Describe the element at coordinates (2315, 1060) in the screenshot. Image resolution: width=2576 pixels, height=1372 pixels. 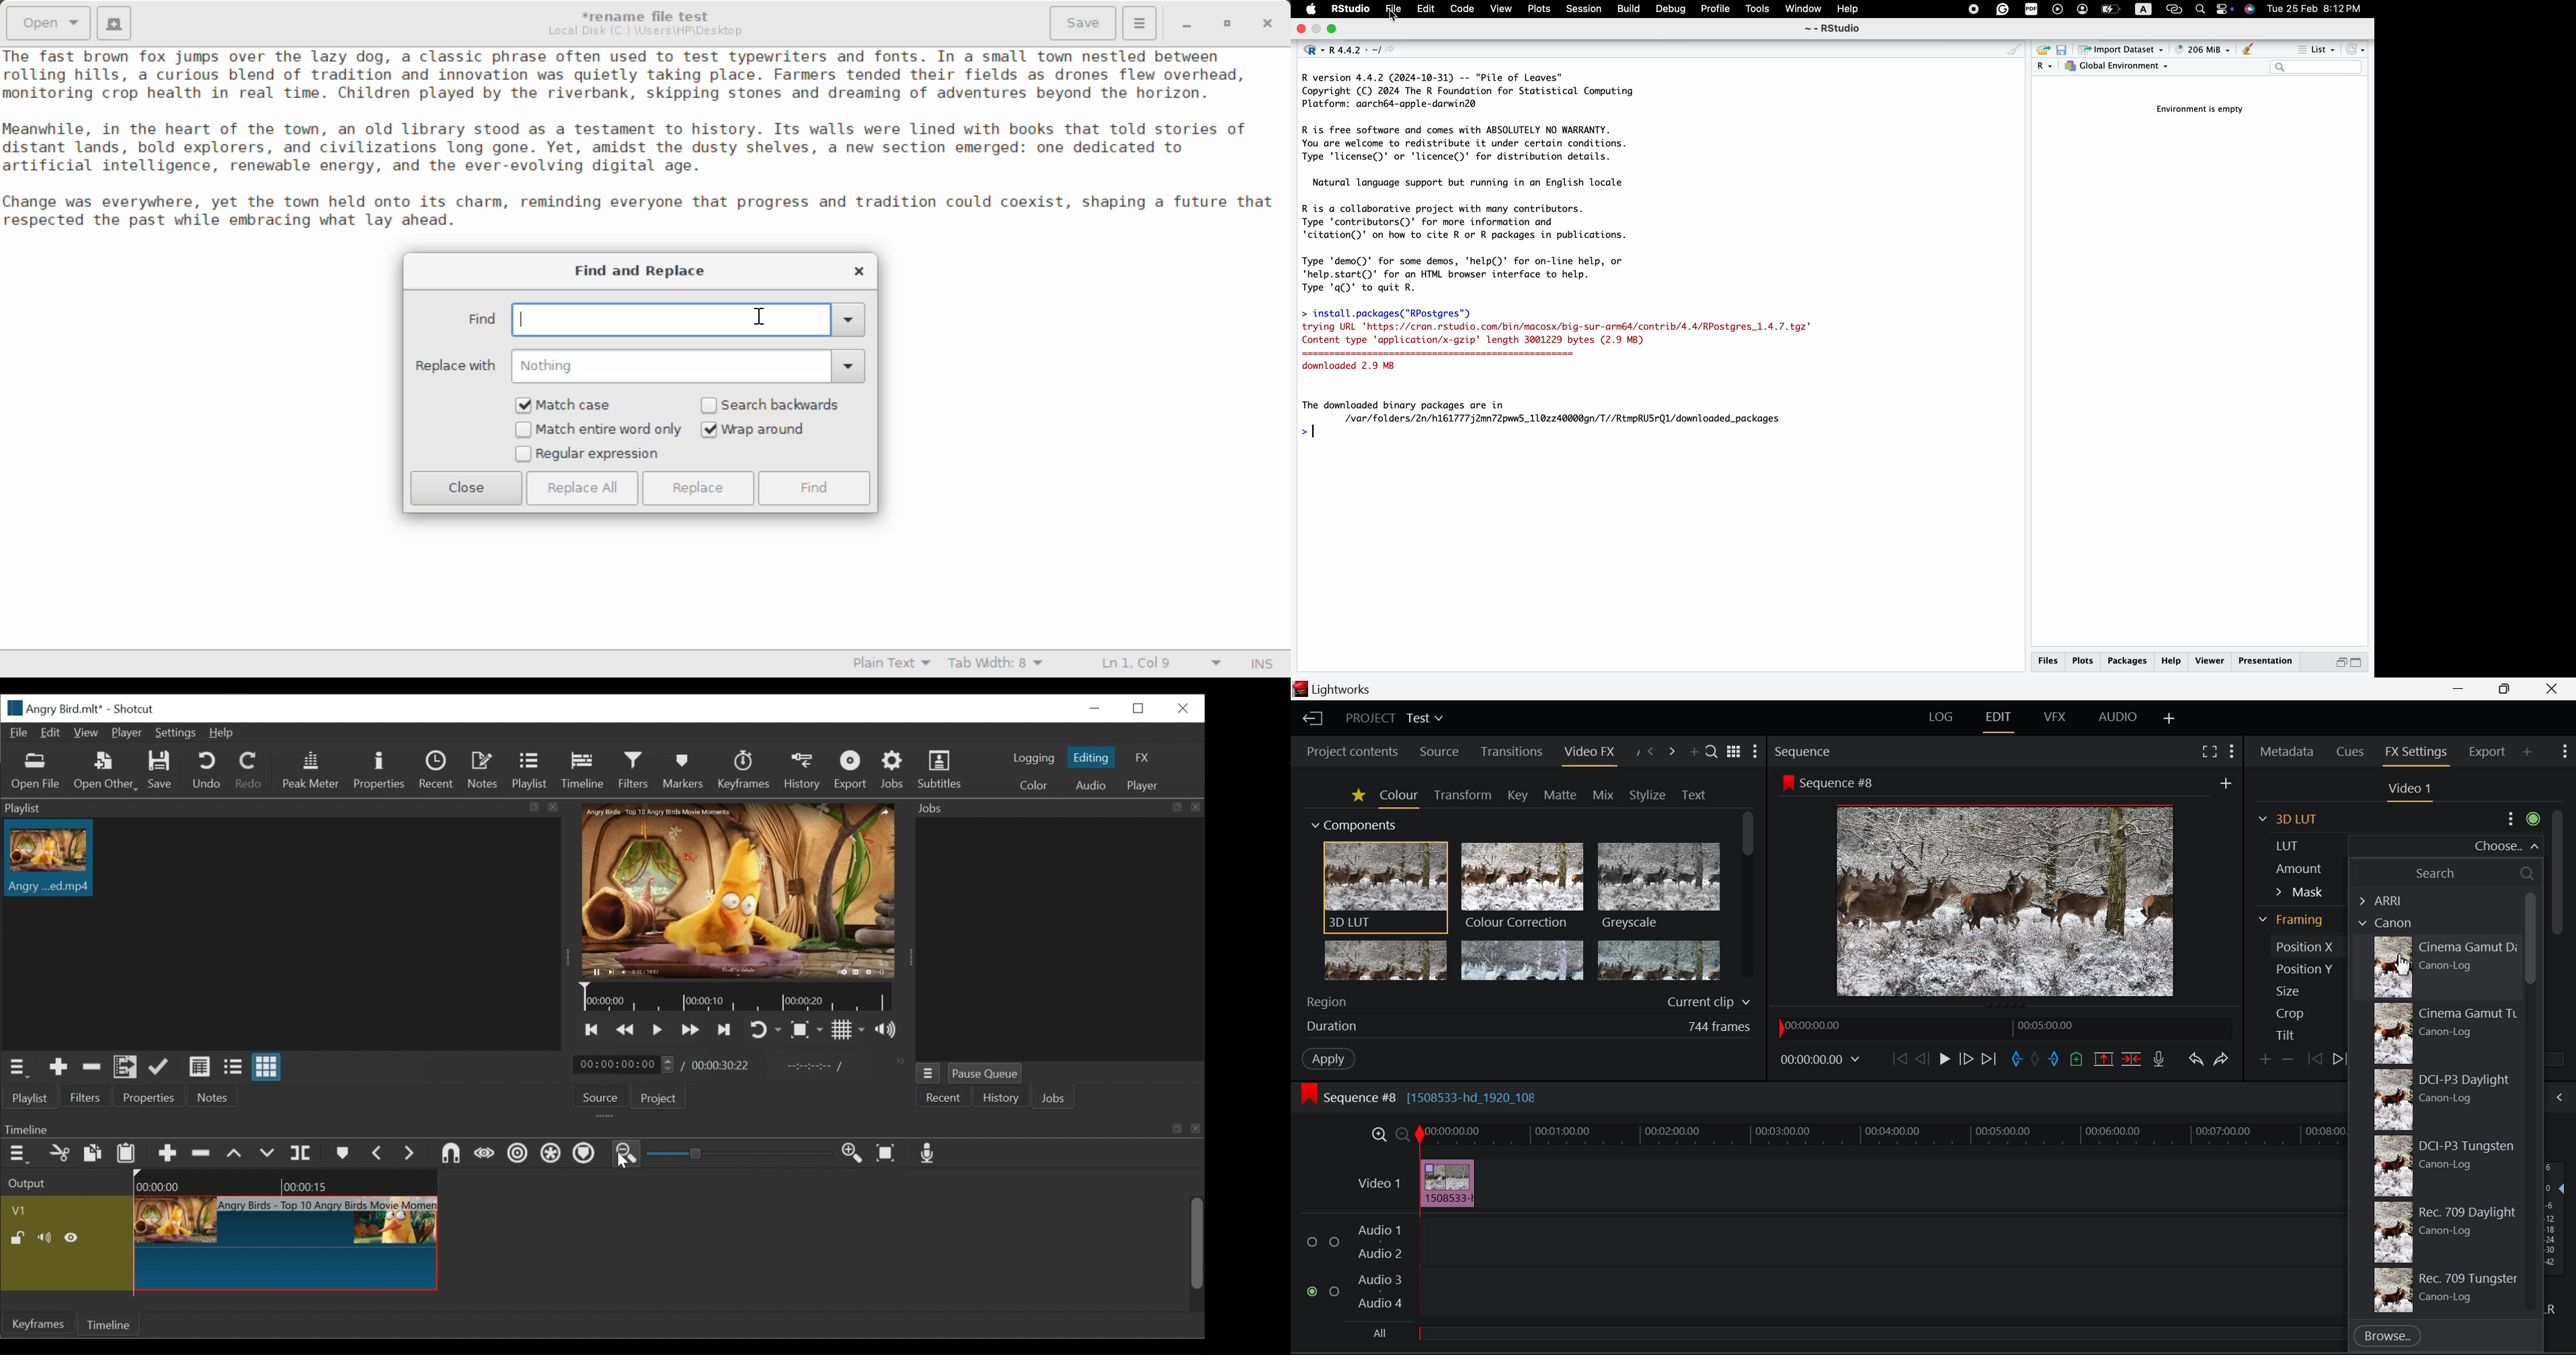
I see `Previous keyframe` at that location.